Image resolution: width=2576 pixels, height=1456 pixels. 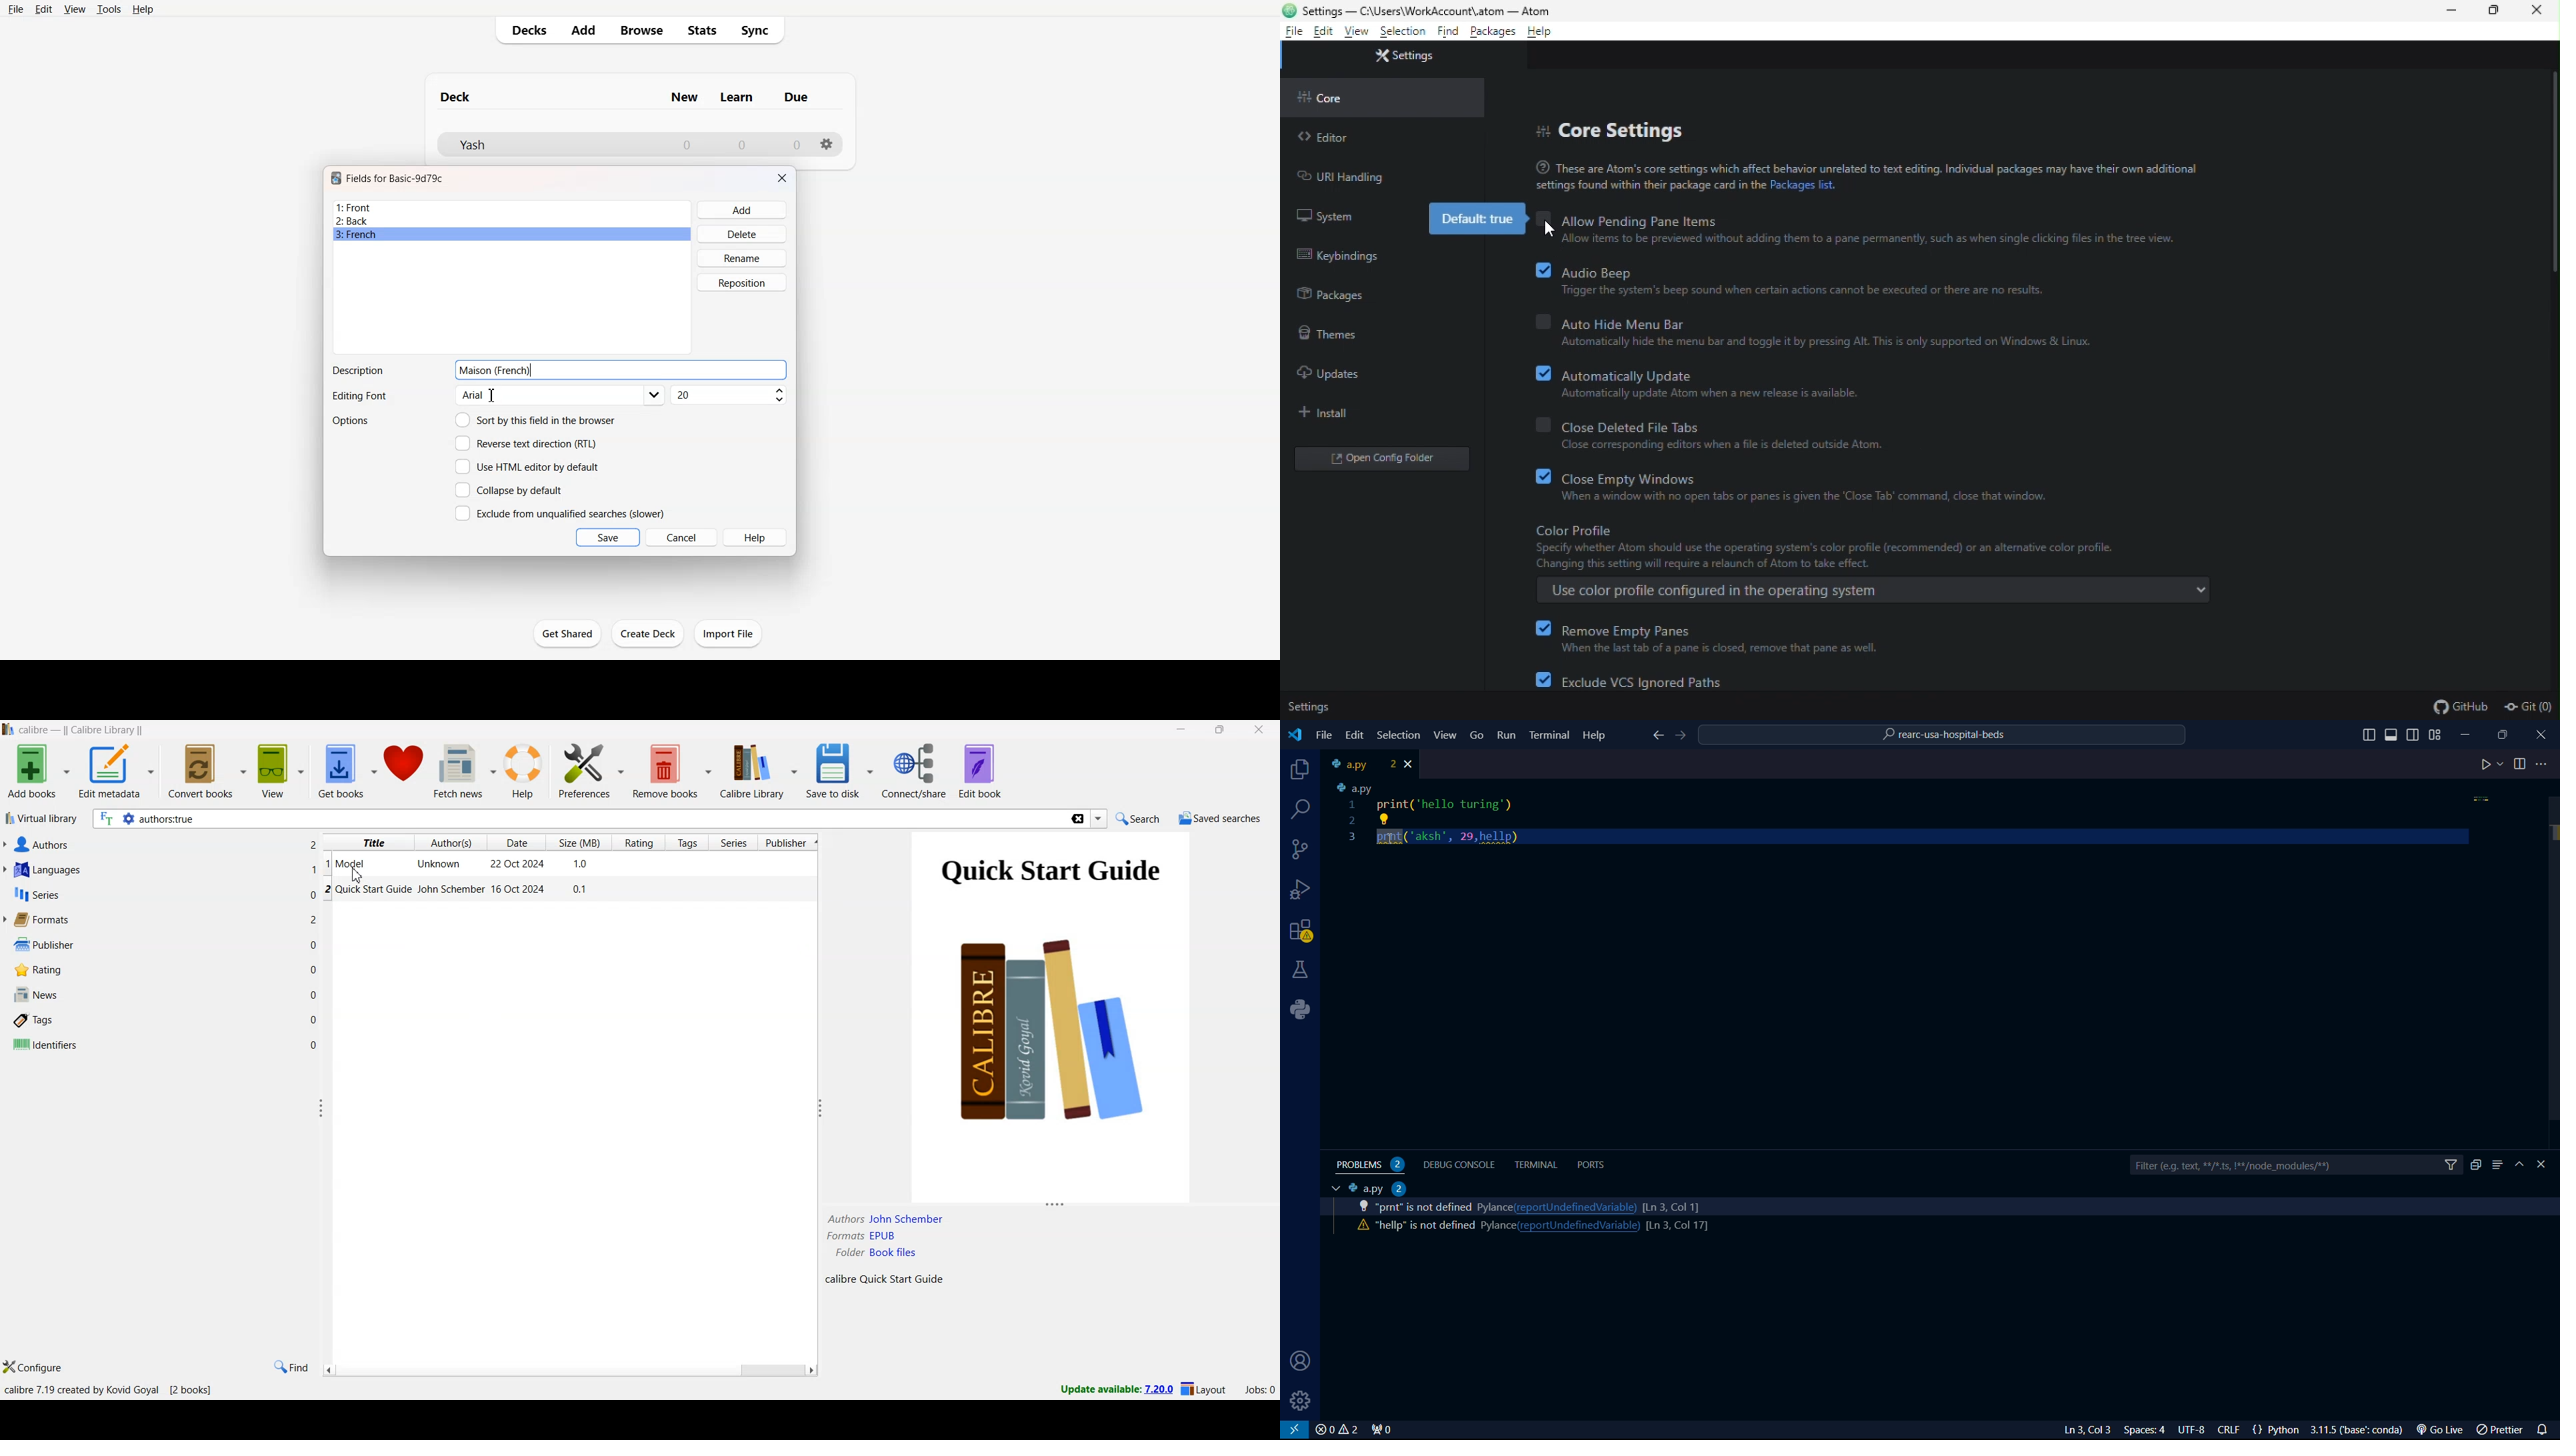 I want to click on Browse, so click(x=641, y=30).